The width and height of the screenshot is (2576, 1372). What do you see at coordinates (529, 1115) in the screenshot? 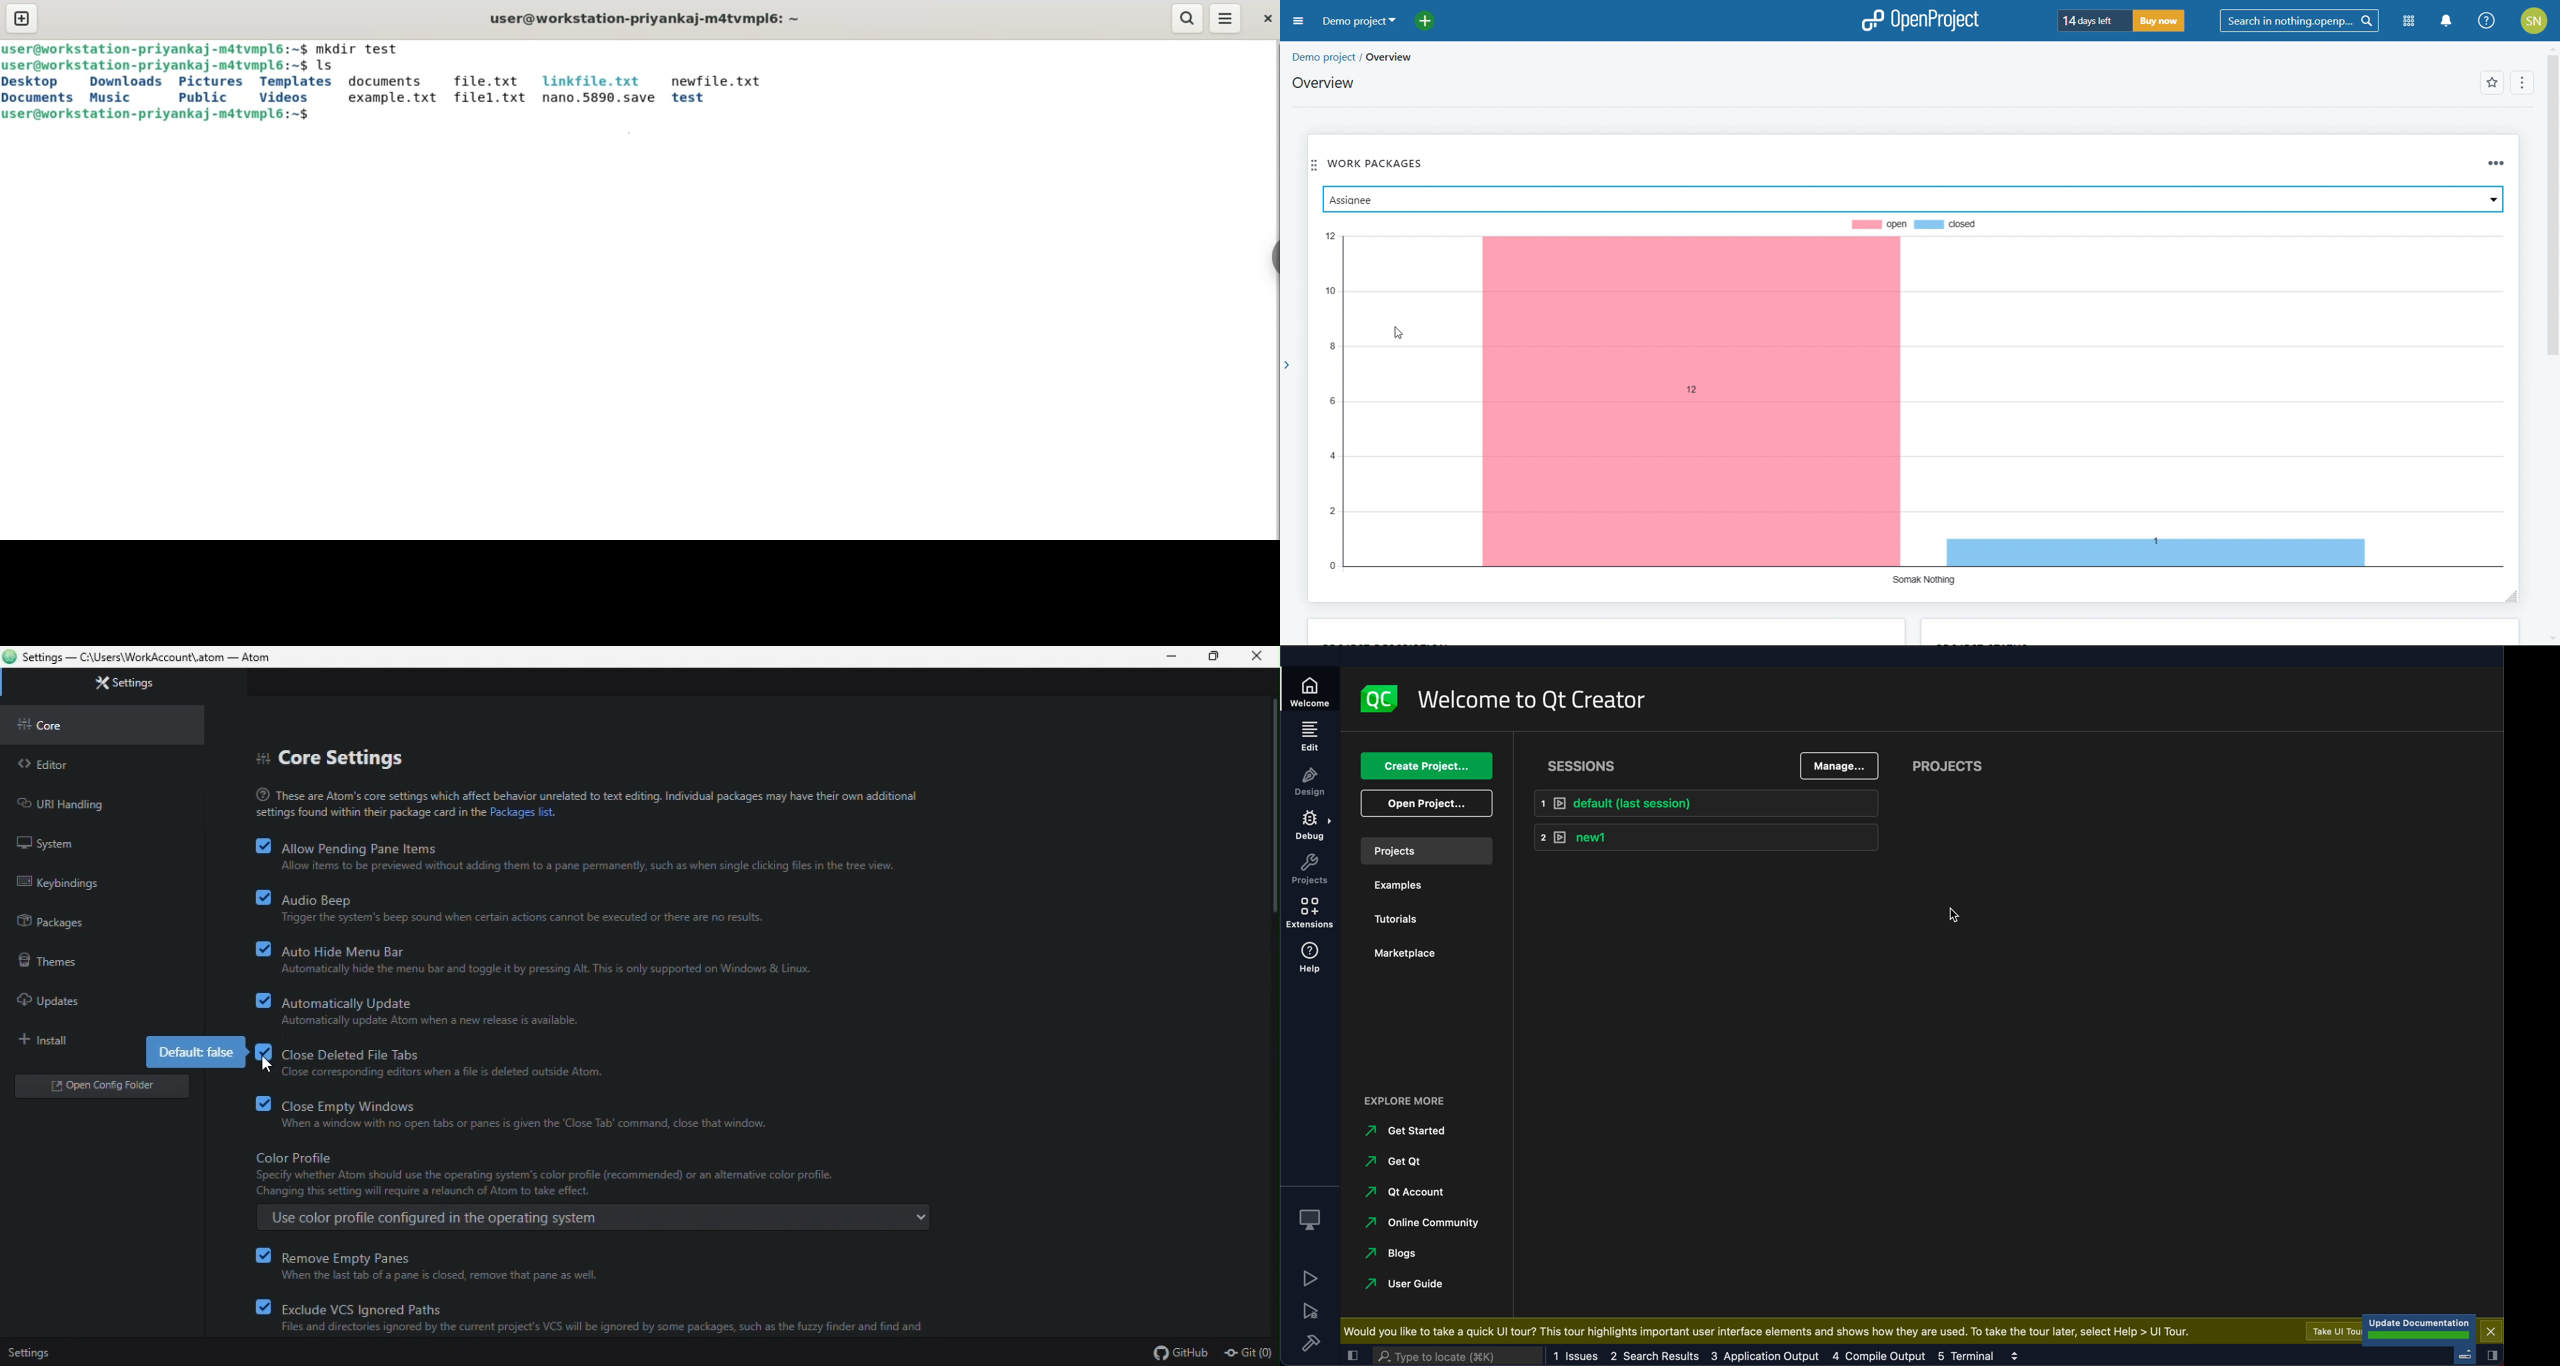
I see `close empty windows` at bounding box center [529, 1115].